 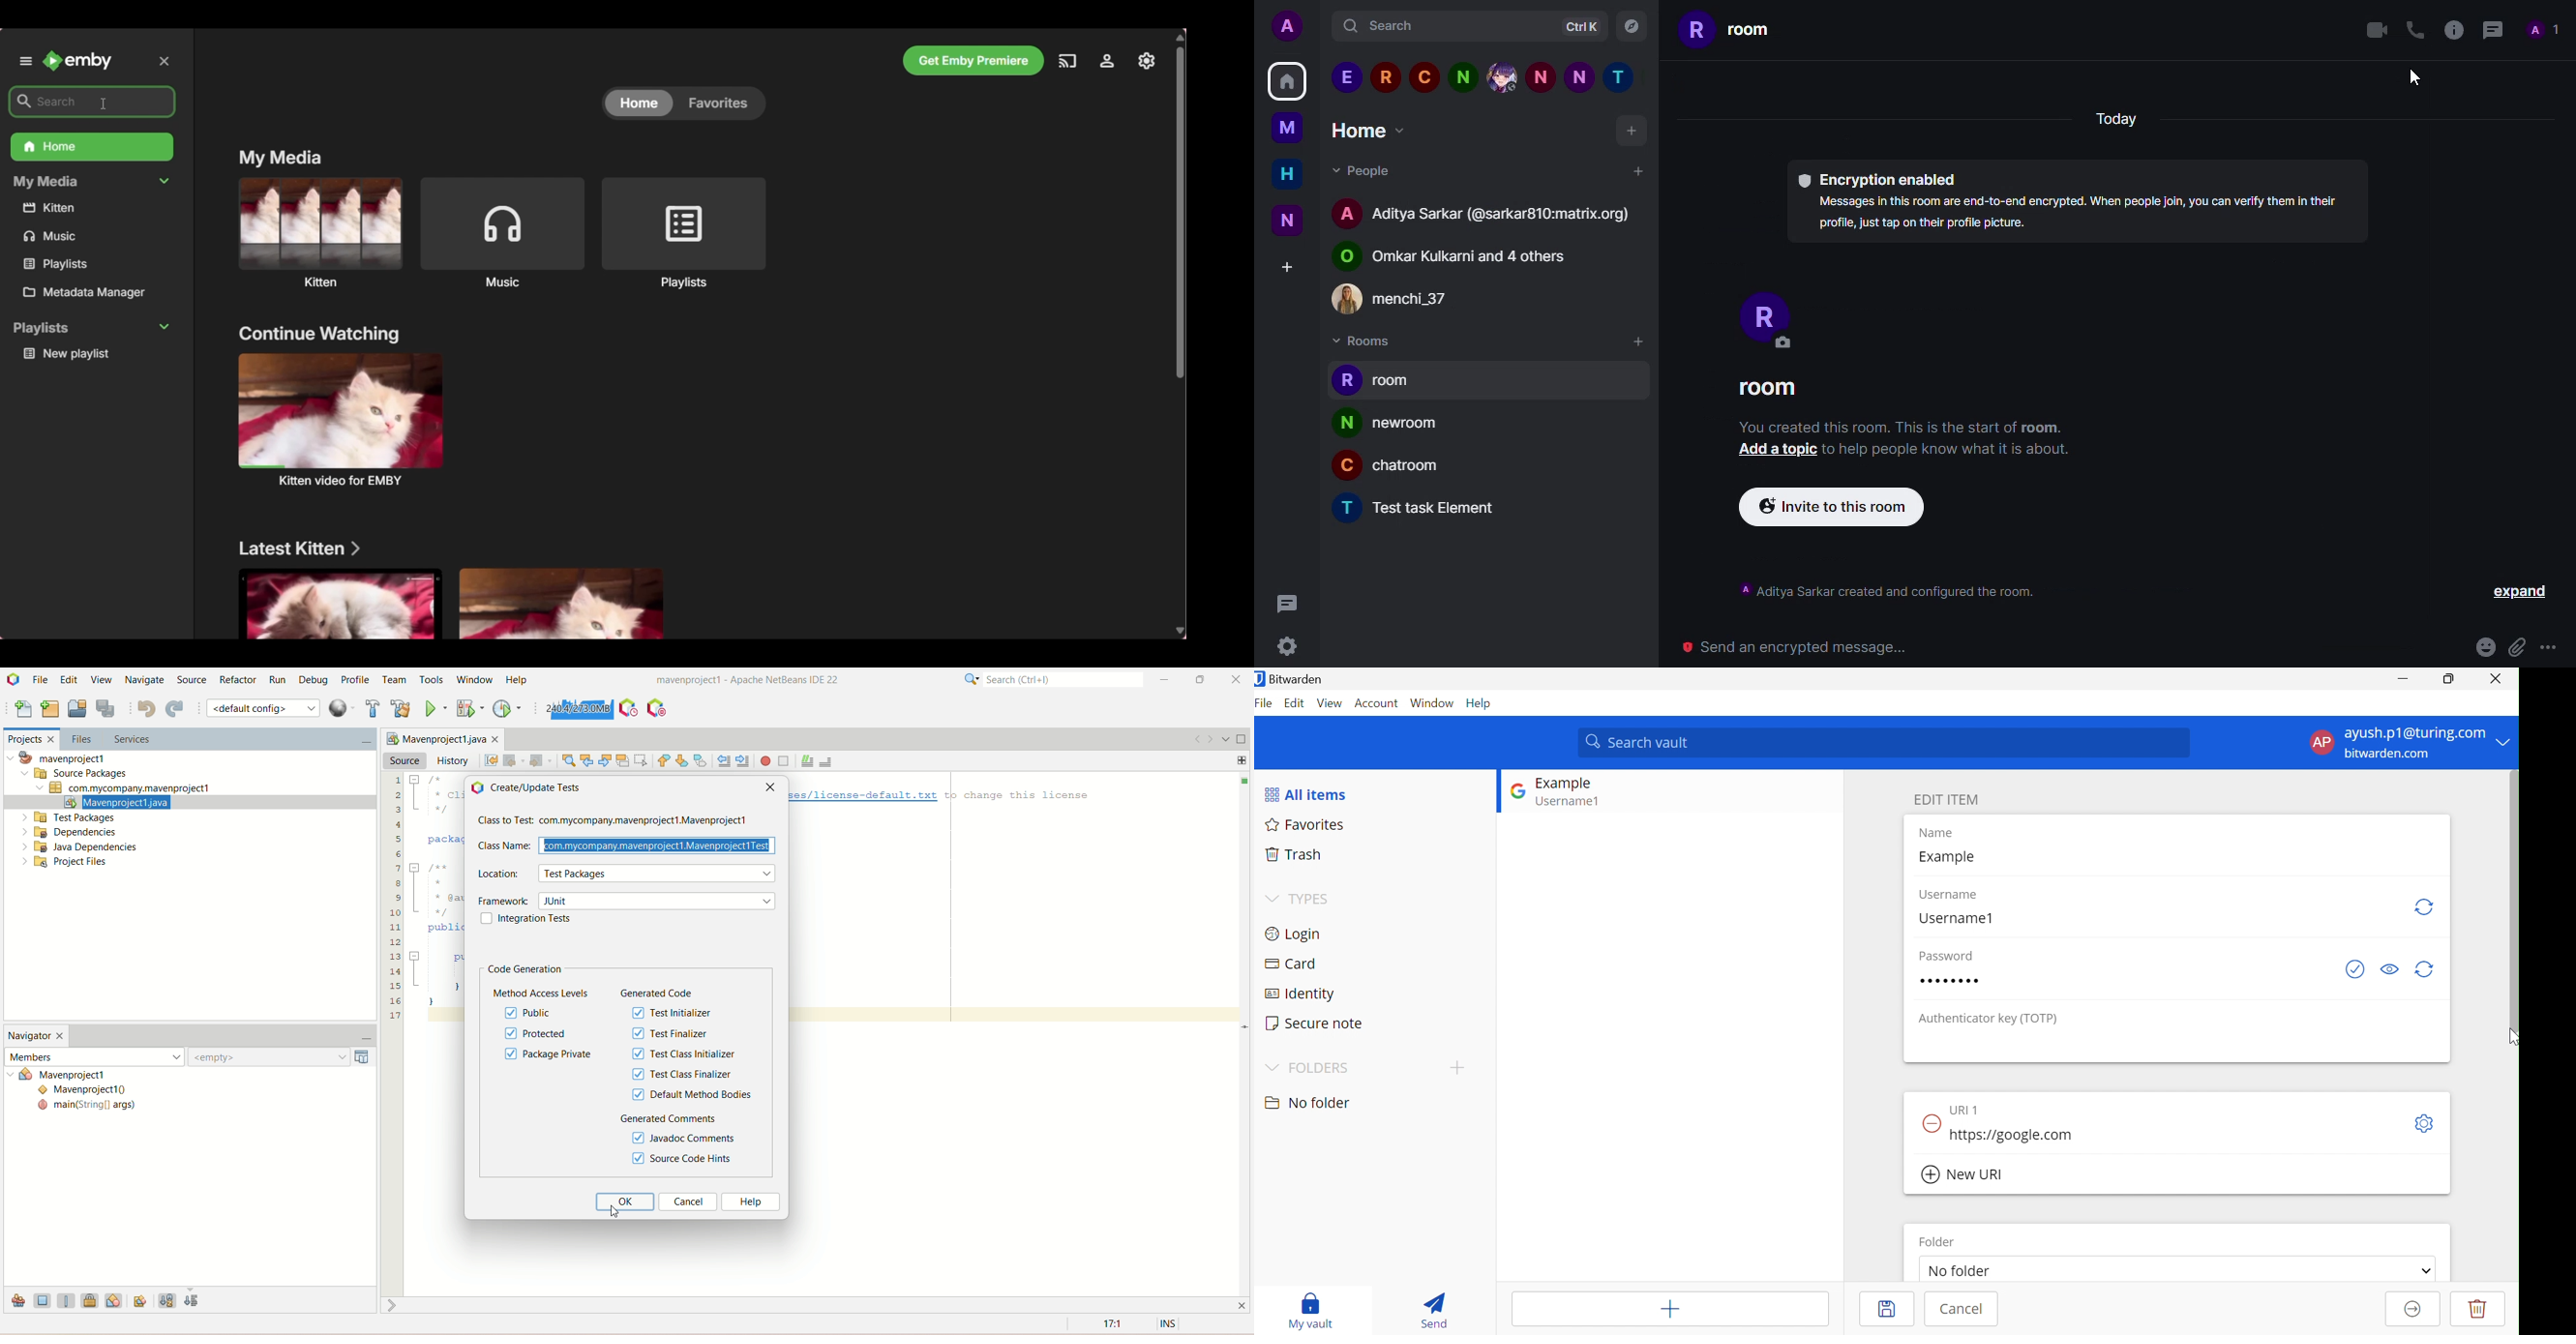 I want to click on dependencies, so click(x=69, y=832).